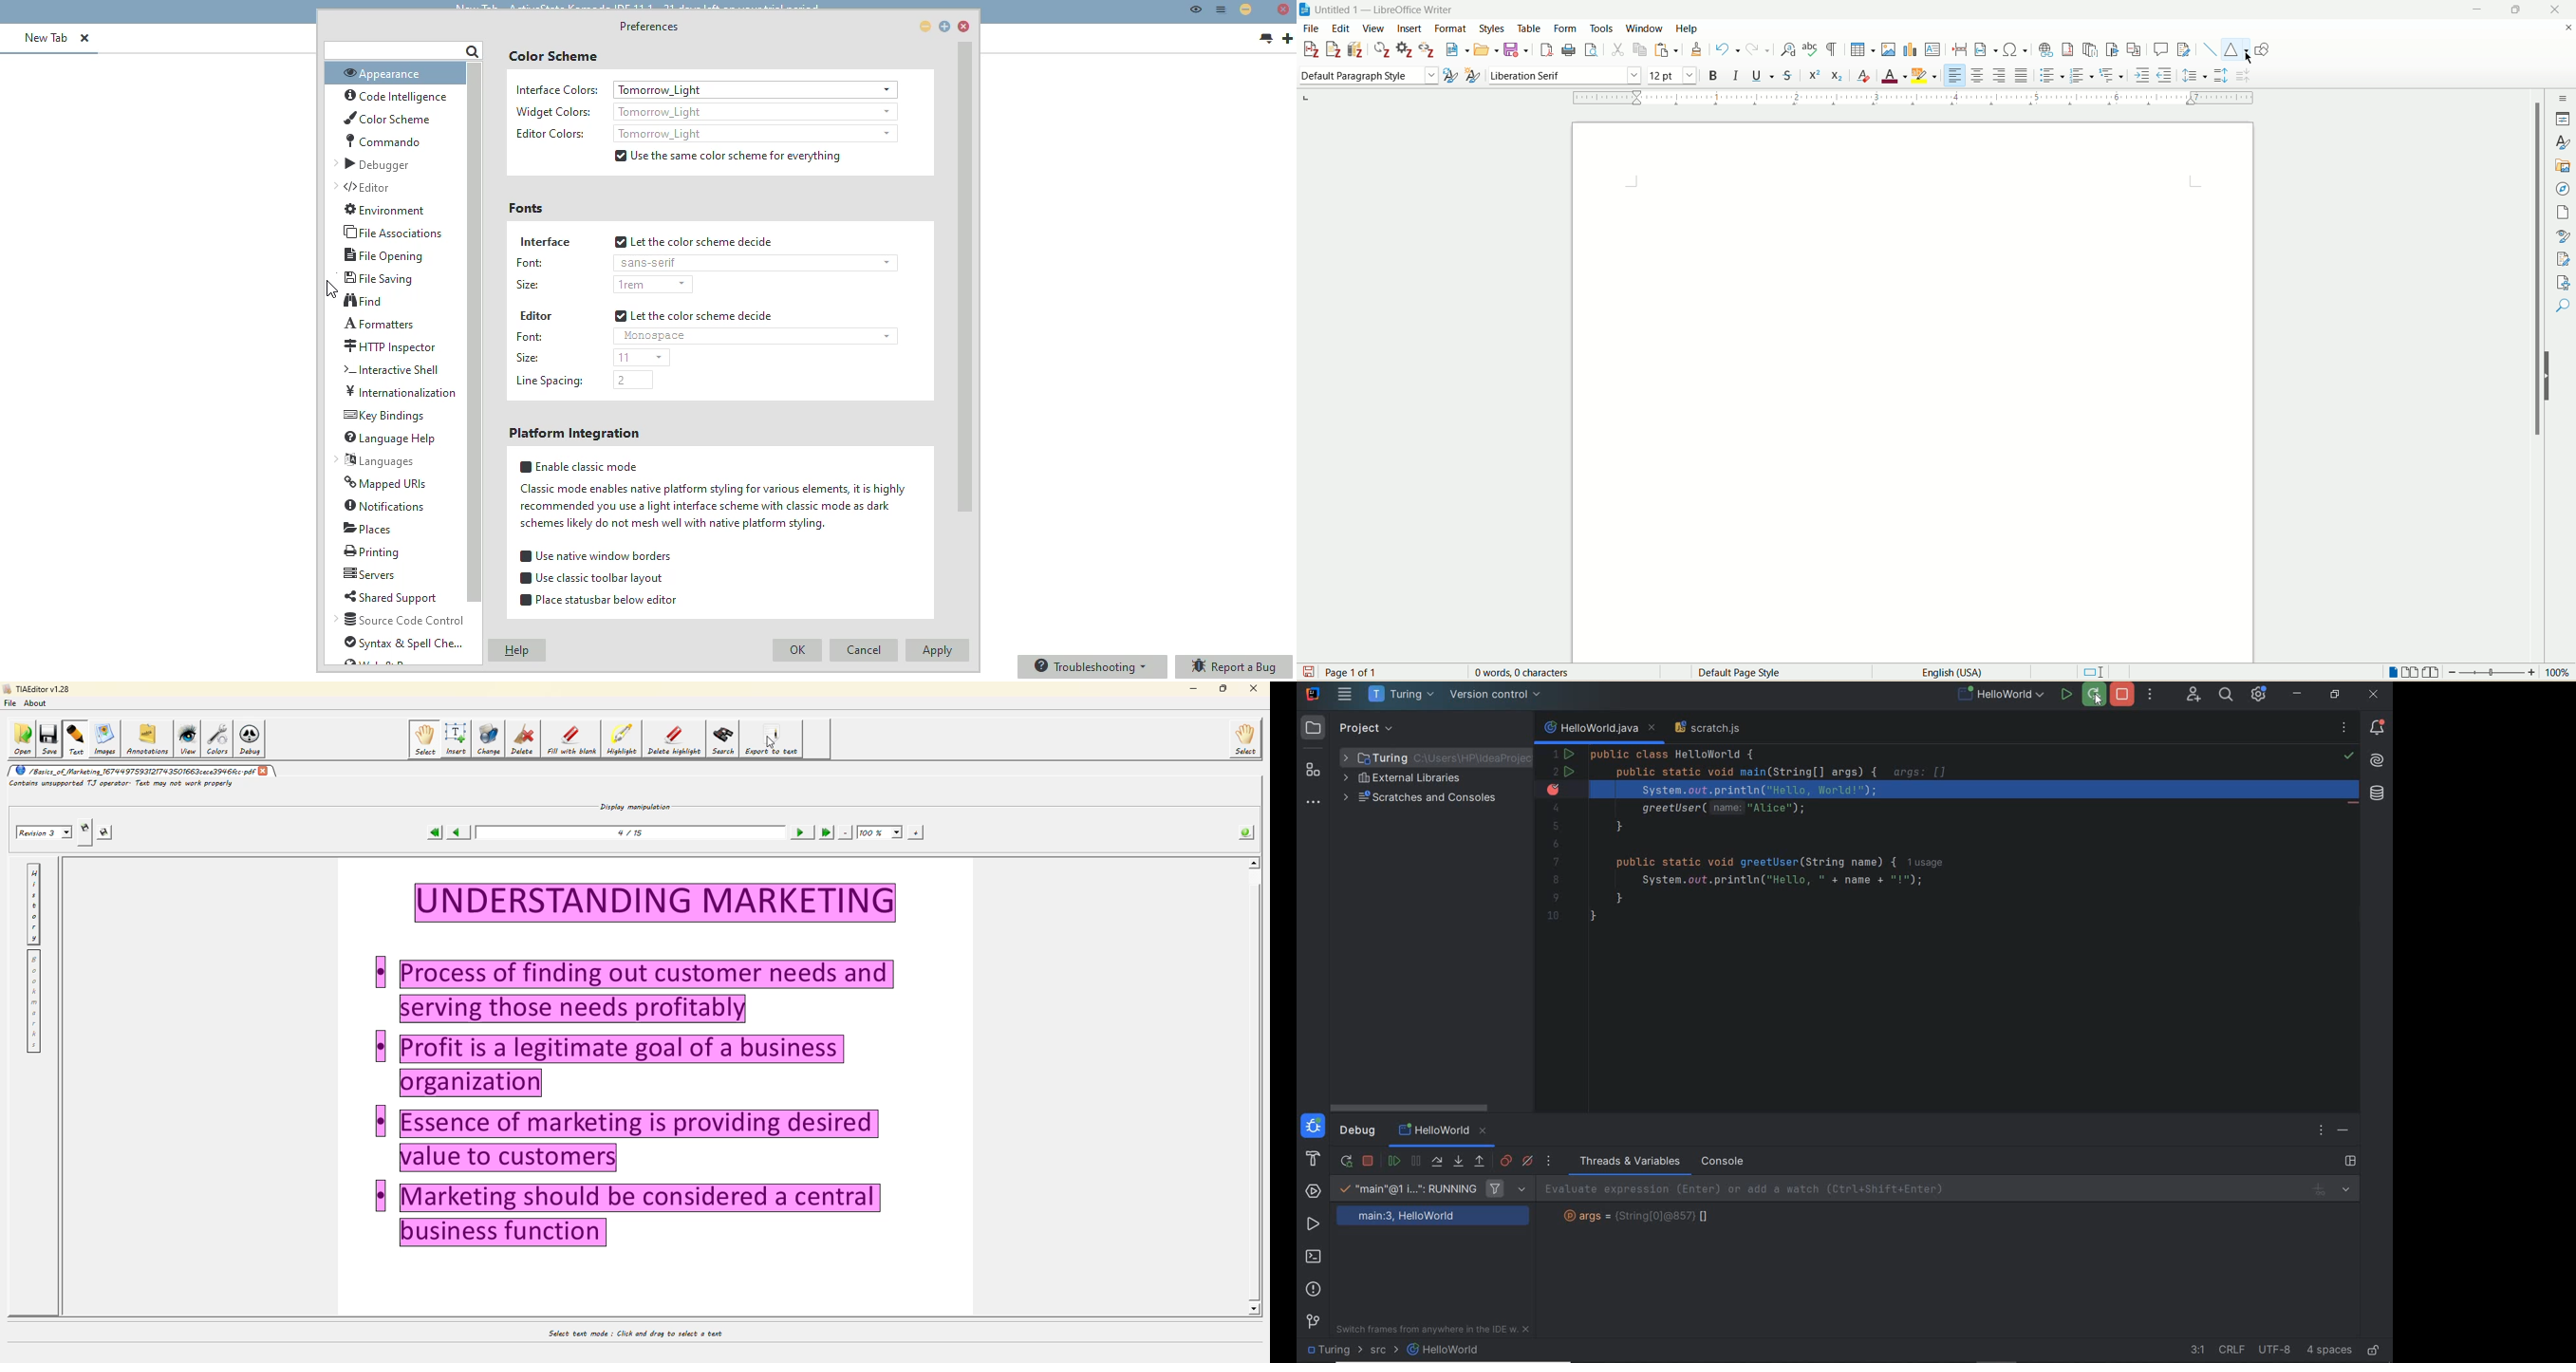 This screenshot has width=2576, height=1372. What do you see at coordinates (2477, 8) in the screenshot?
I see `minimize` at bounding box center [2477, 8].